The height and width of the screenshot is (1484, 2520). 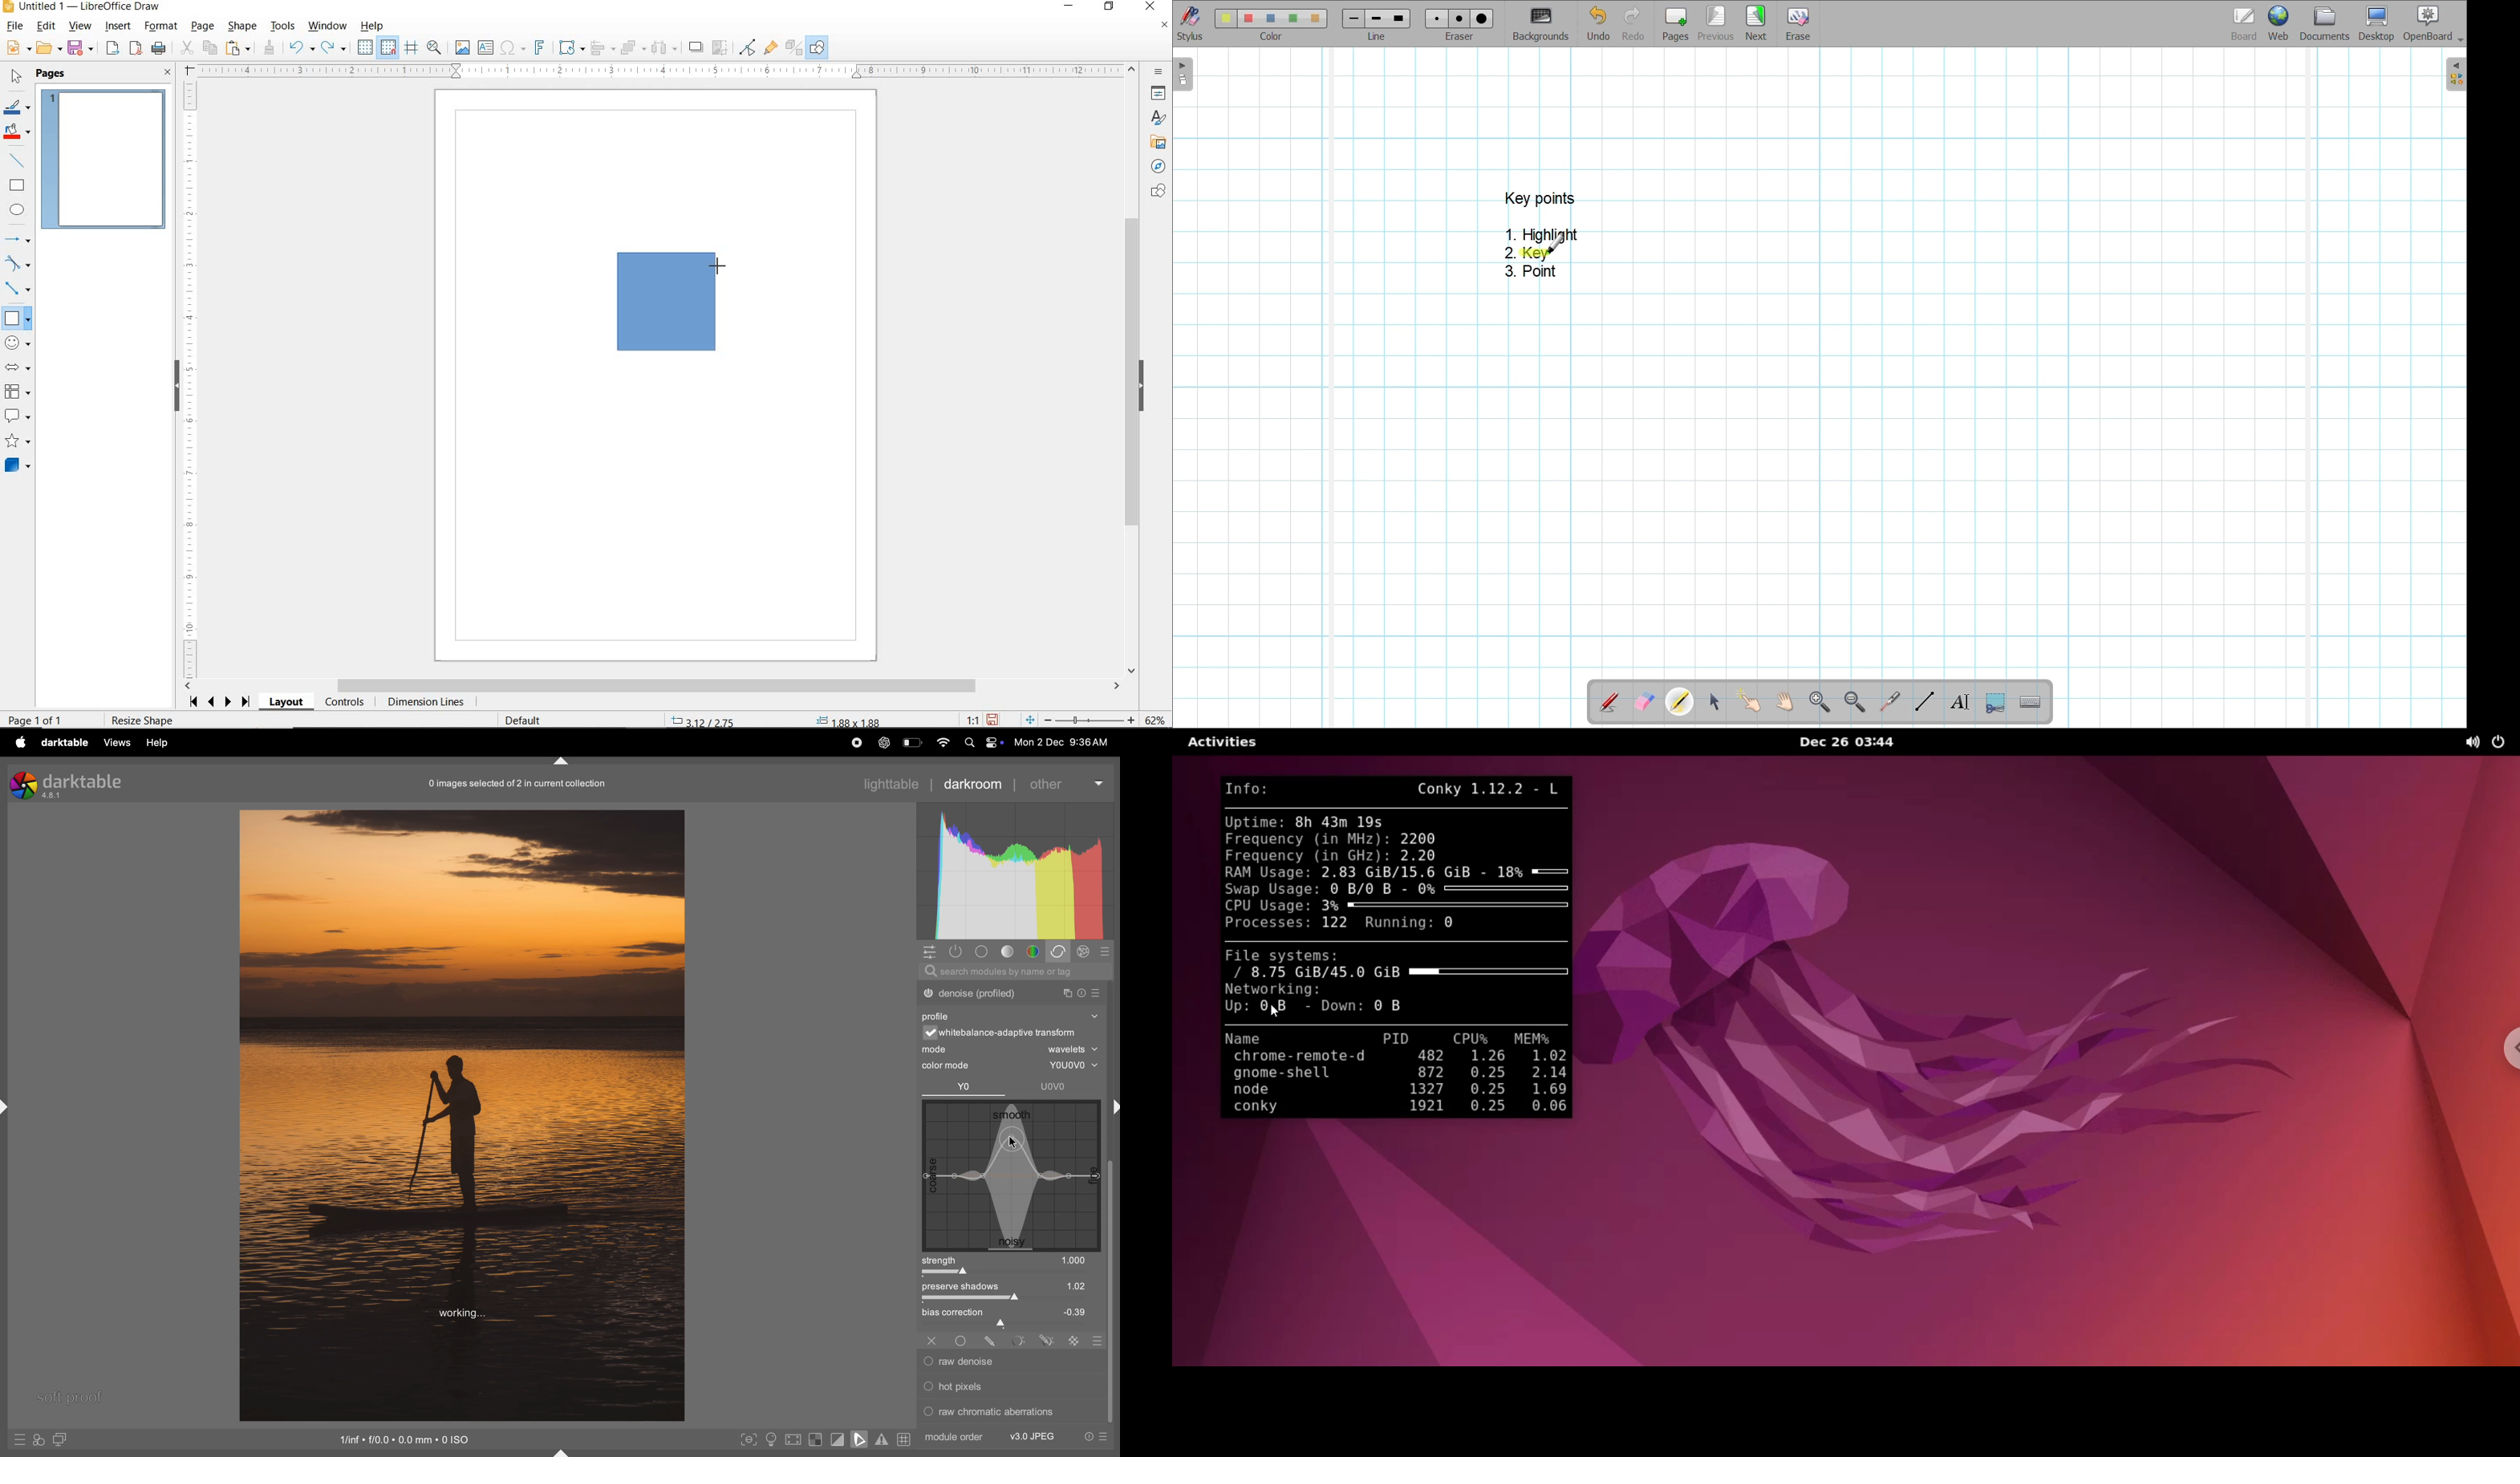 What do you see at coordinates (1112, 1293) in the screenshot?
I see `task bar` at bounding box center [1112, 1293].